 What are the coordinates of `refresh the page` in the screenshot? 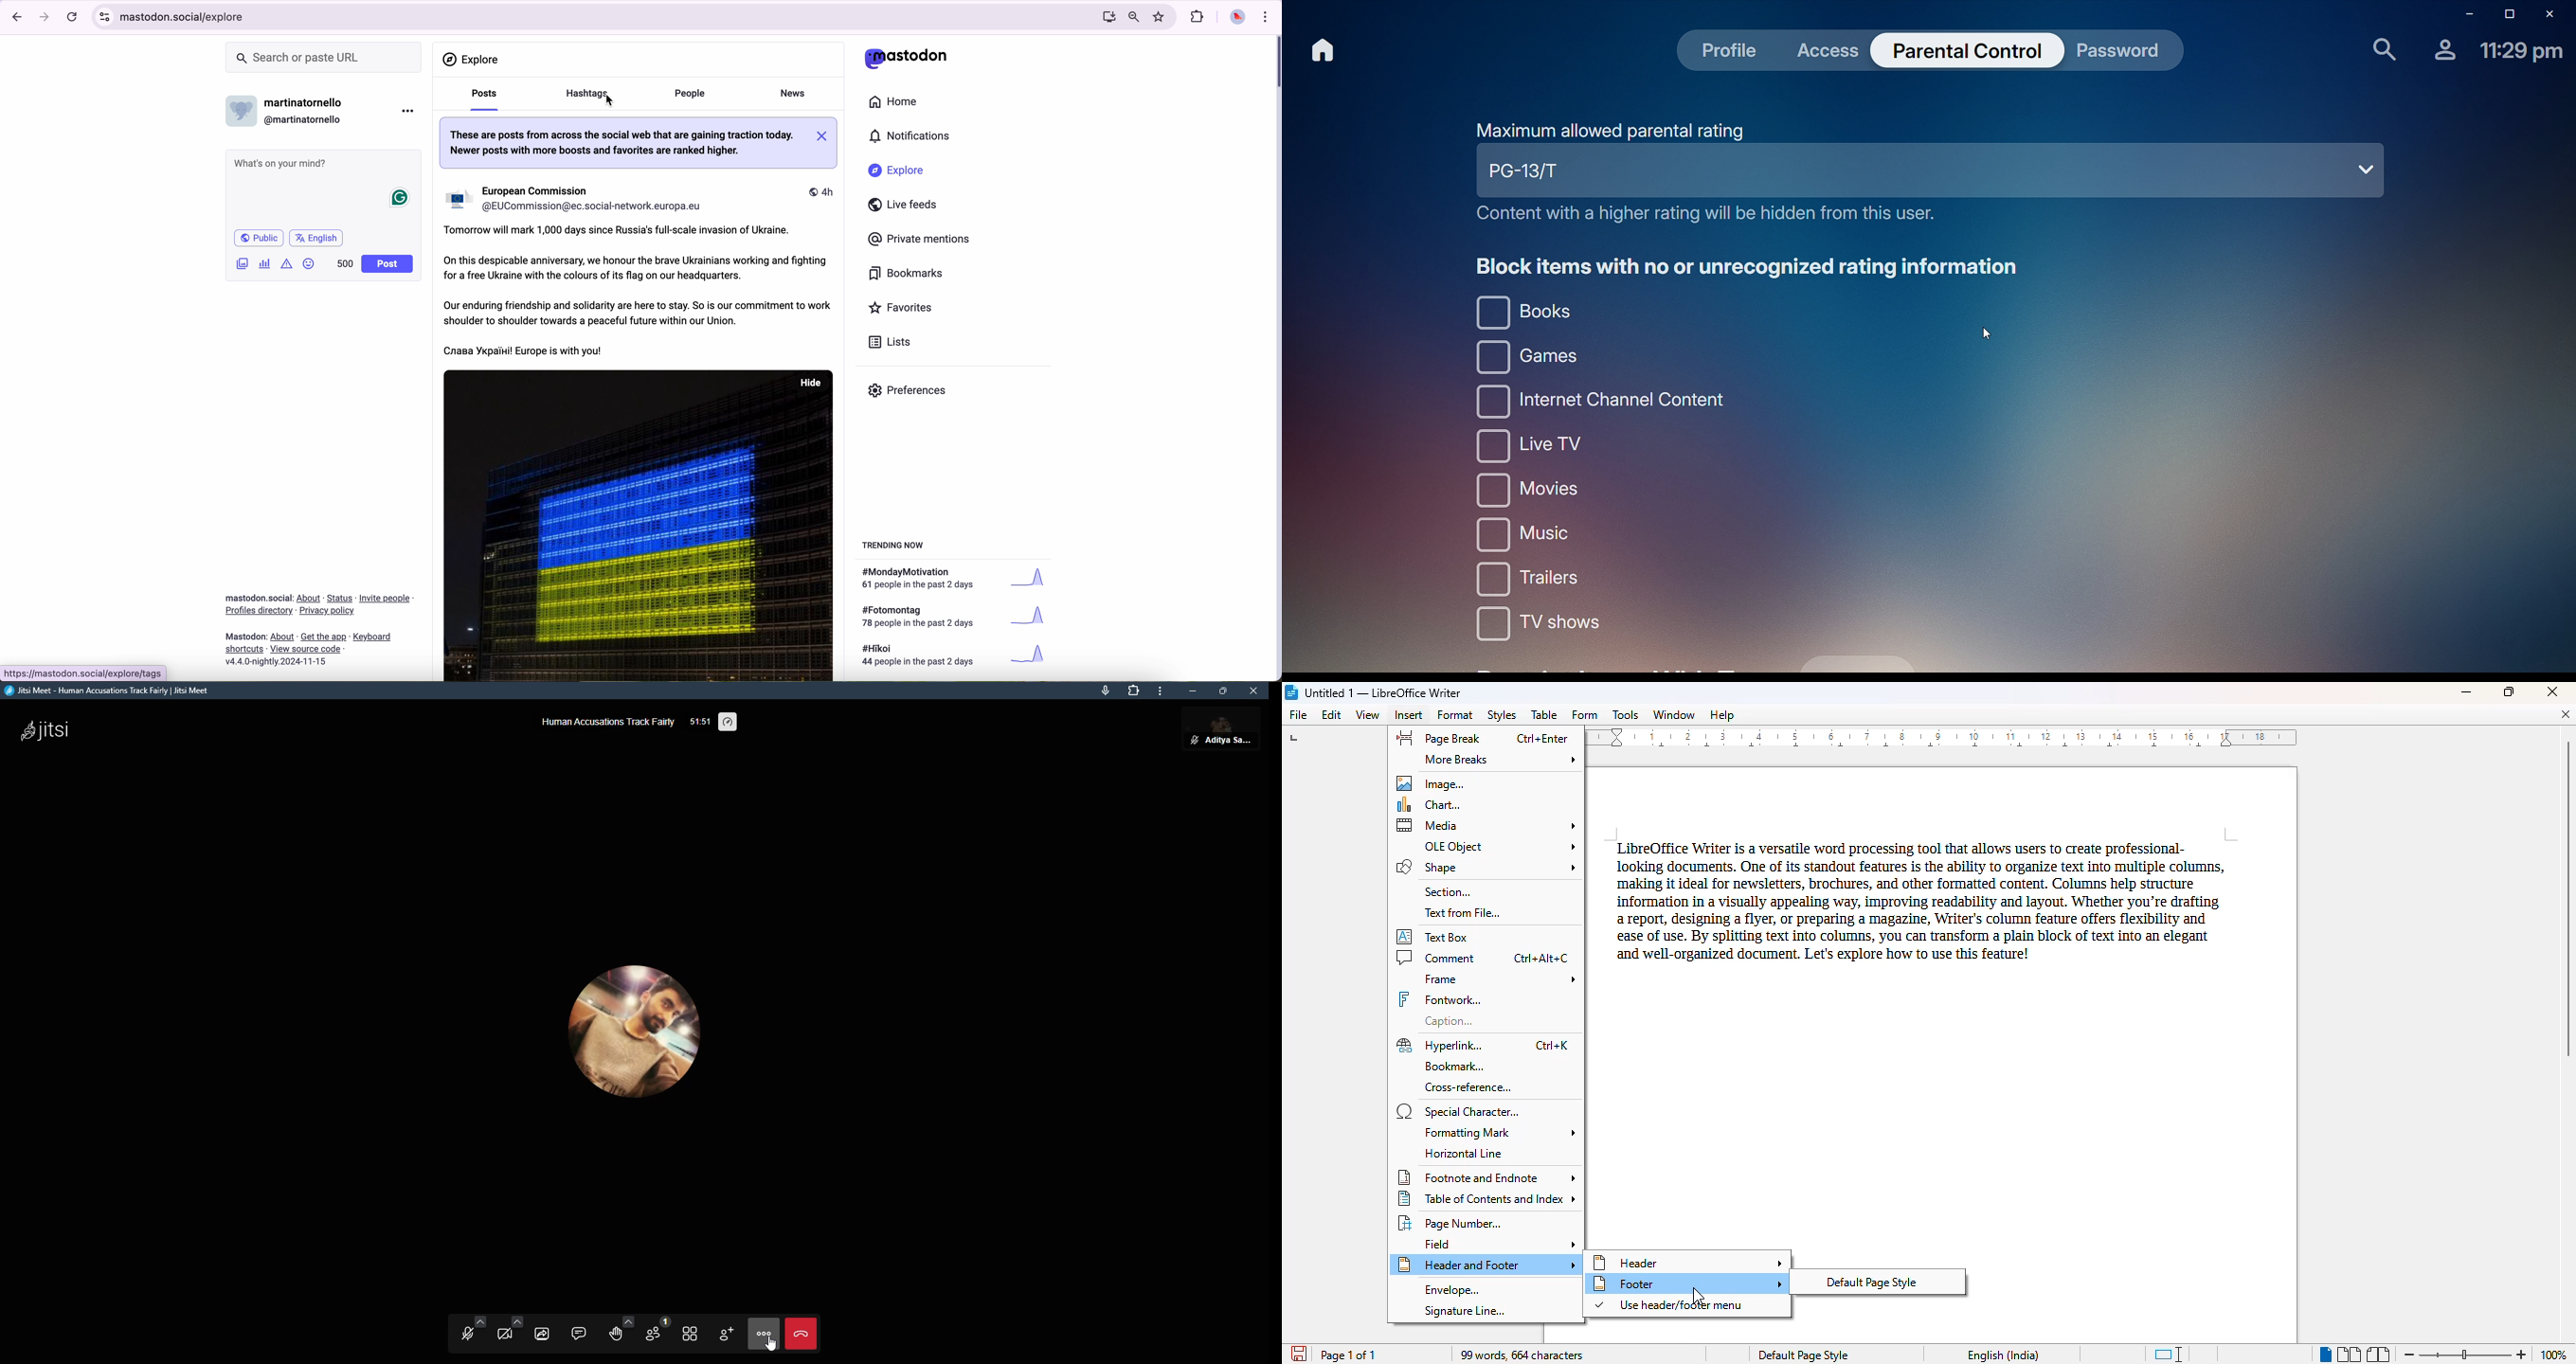 It's located at (72, 18).